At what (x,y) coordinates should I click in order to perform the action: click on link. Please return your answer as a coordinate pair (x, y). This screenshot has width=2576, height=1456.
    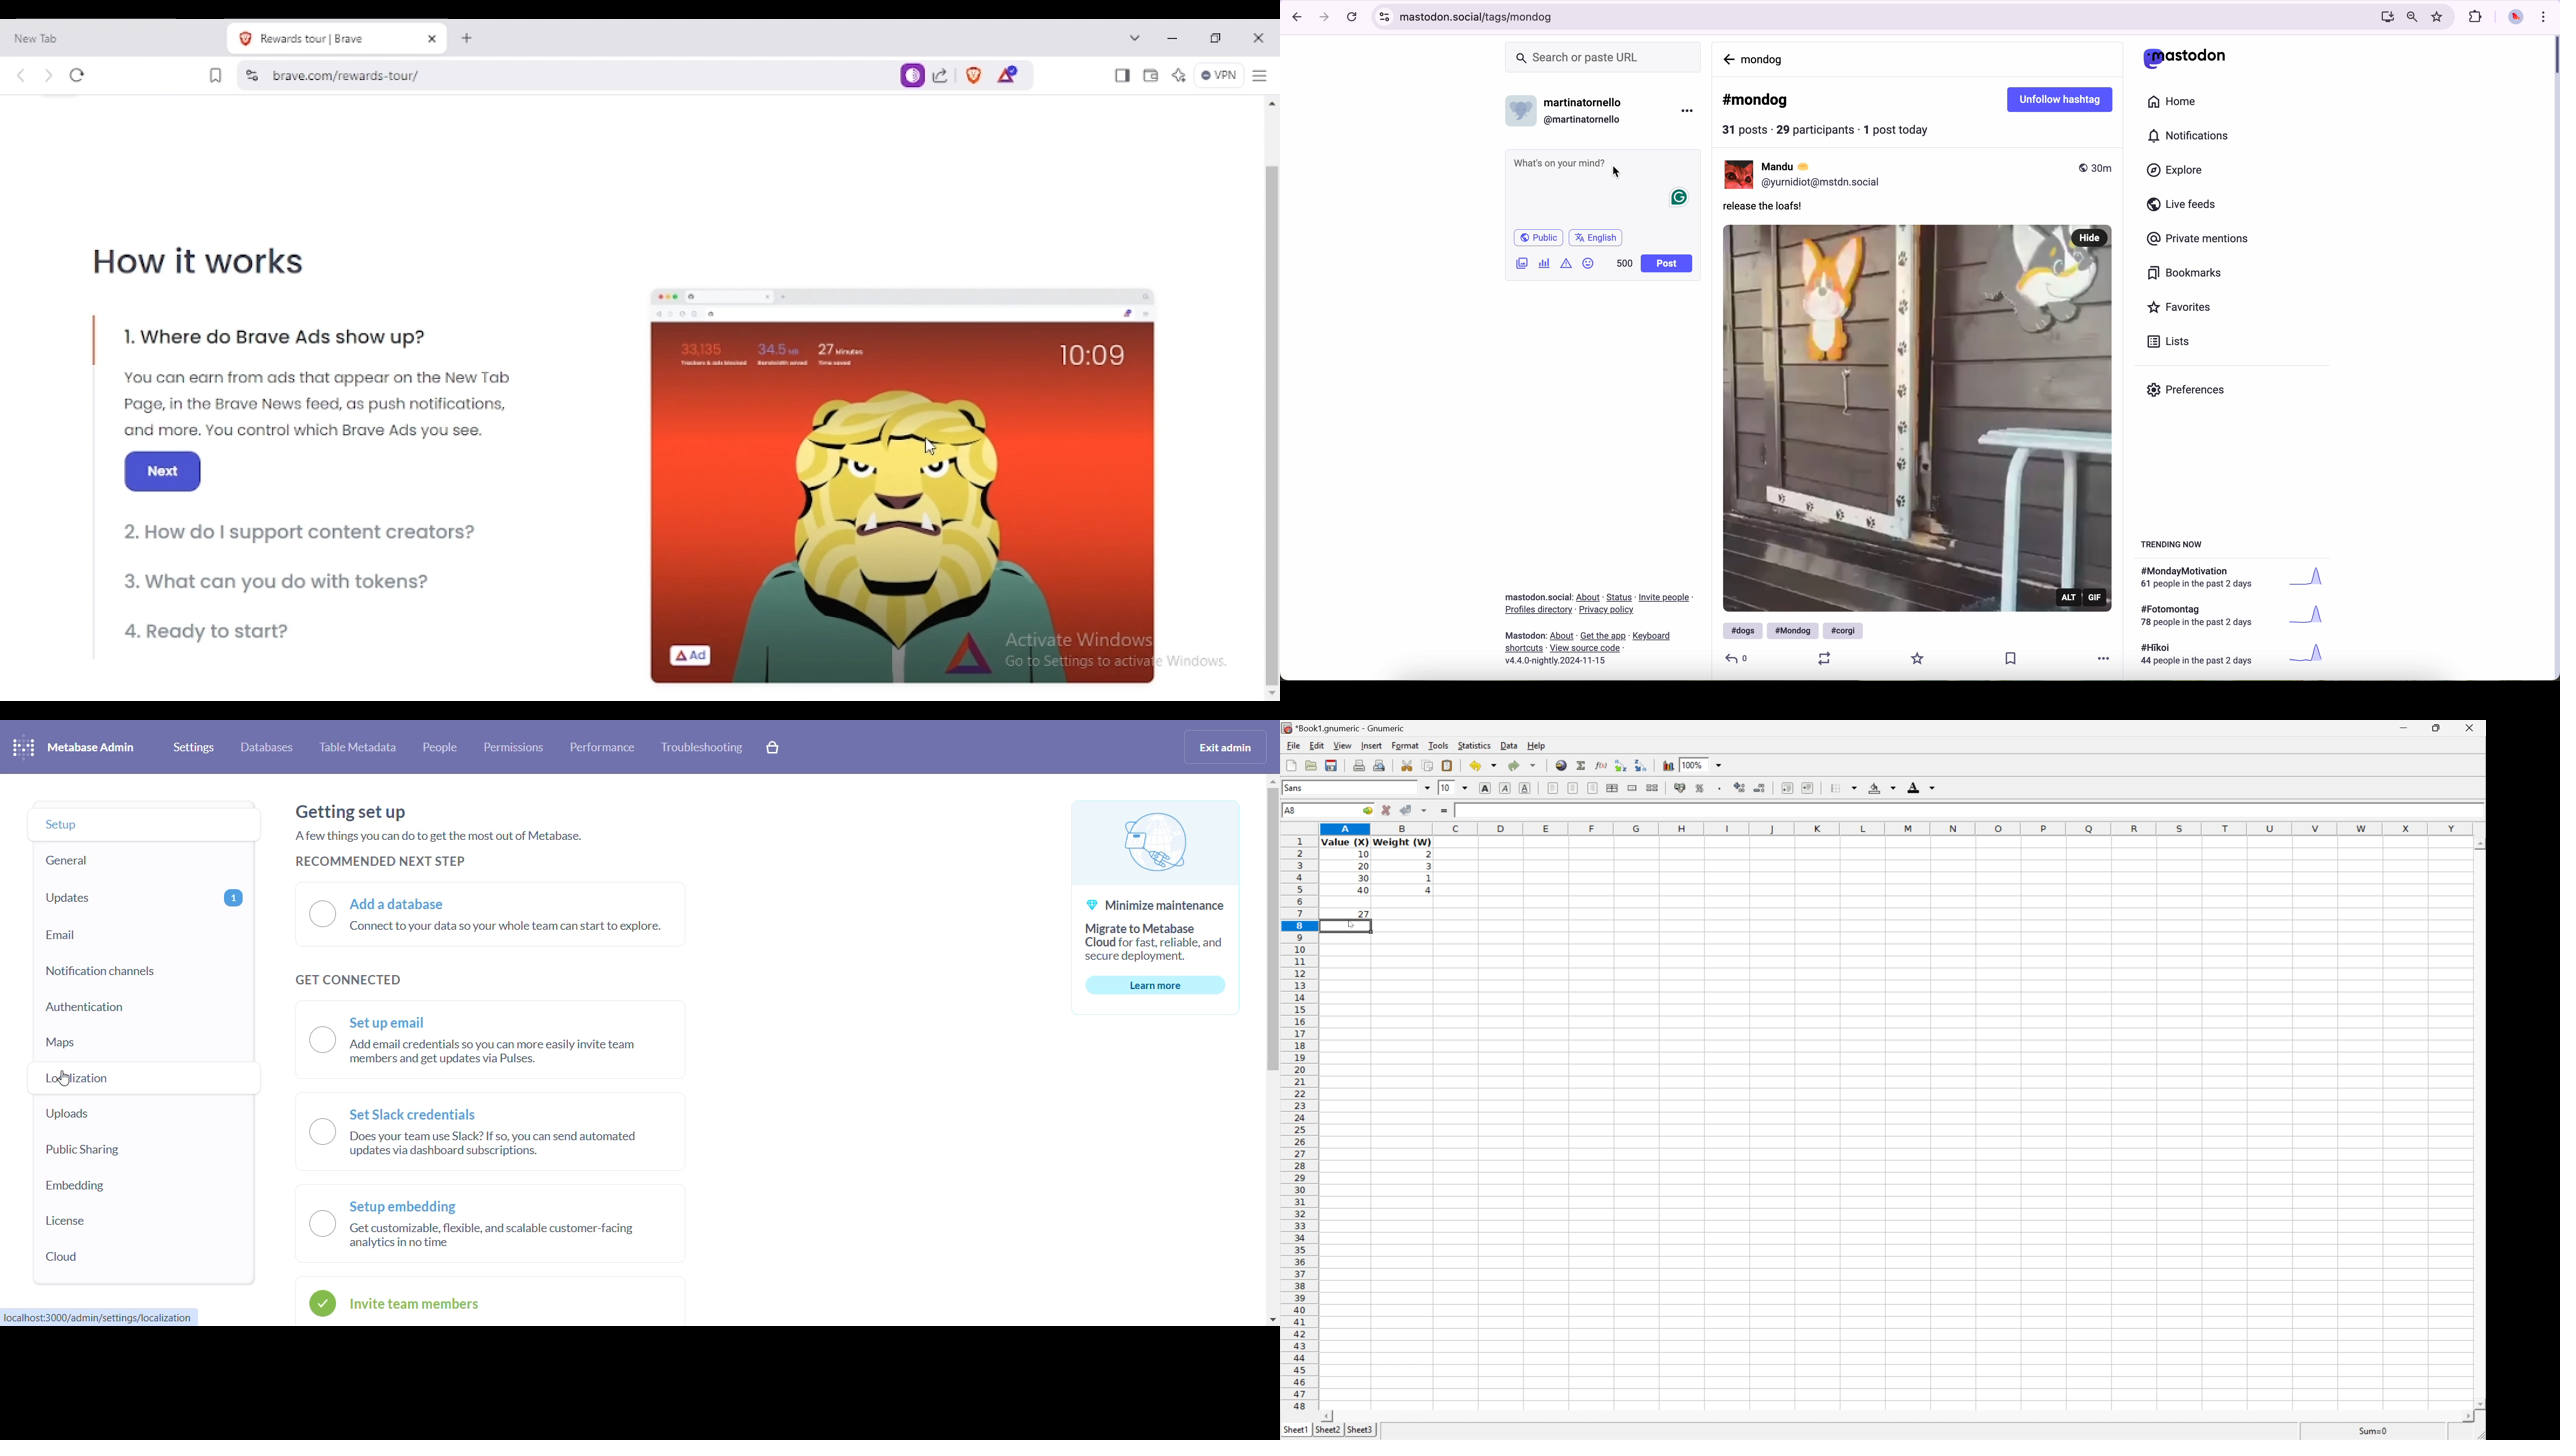
    Looking at the image, I should click on (1539, 610).